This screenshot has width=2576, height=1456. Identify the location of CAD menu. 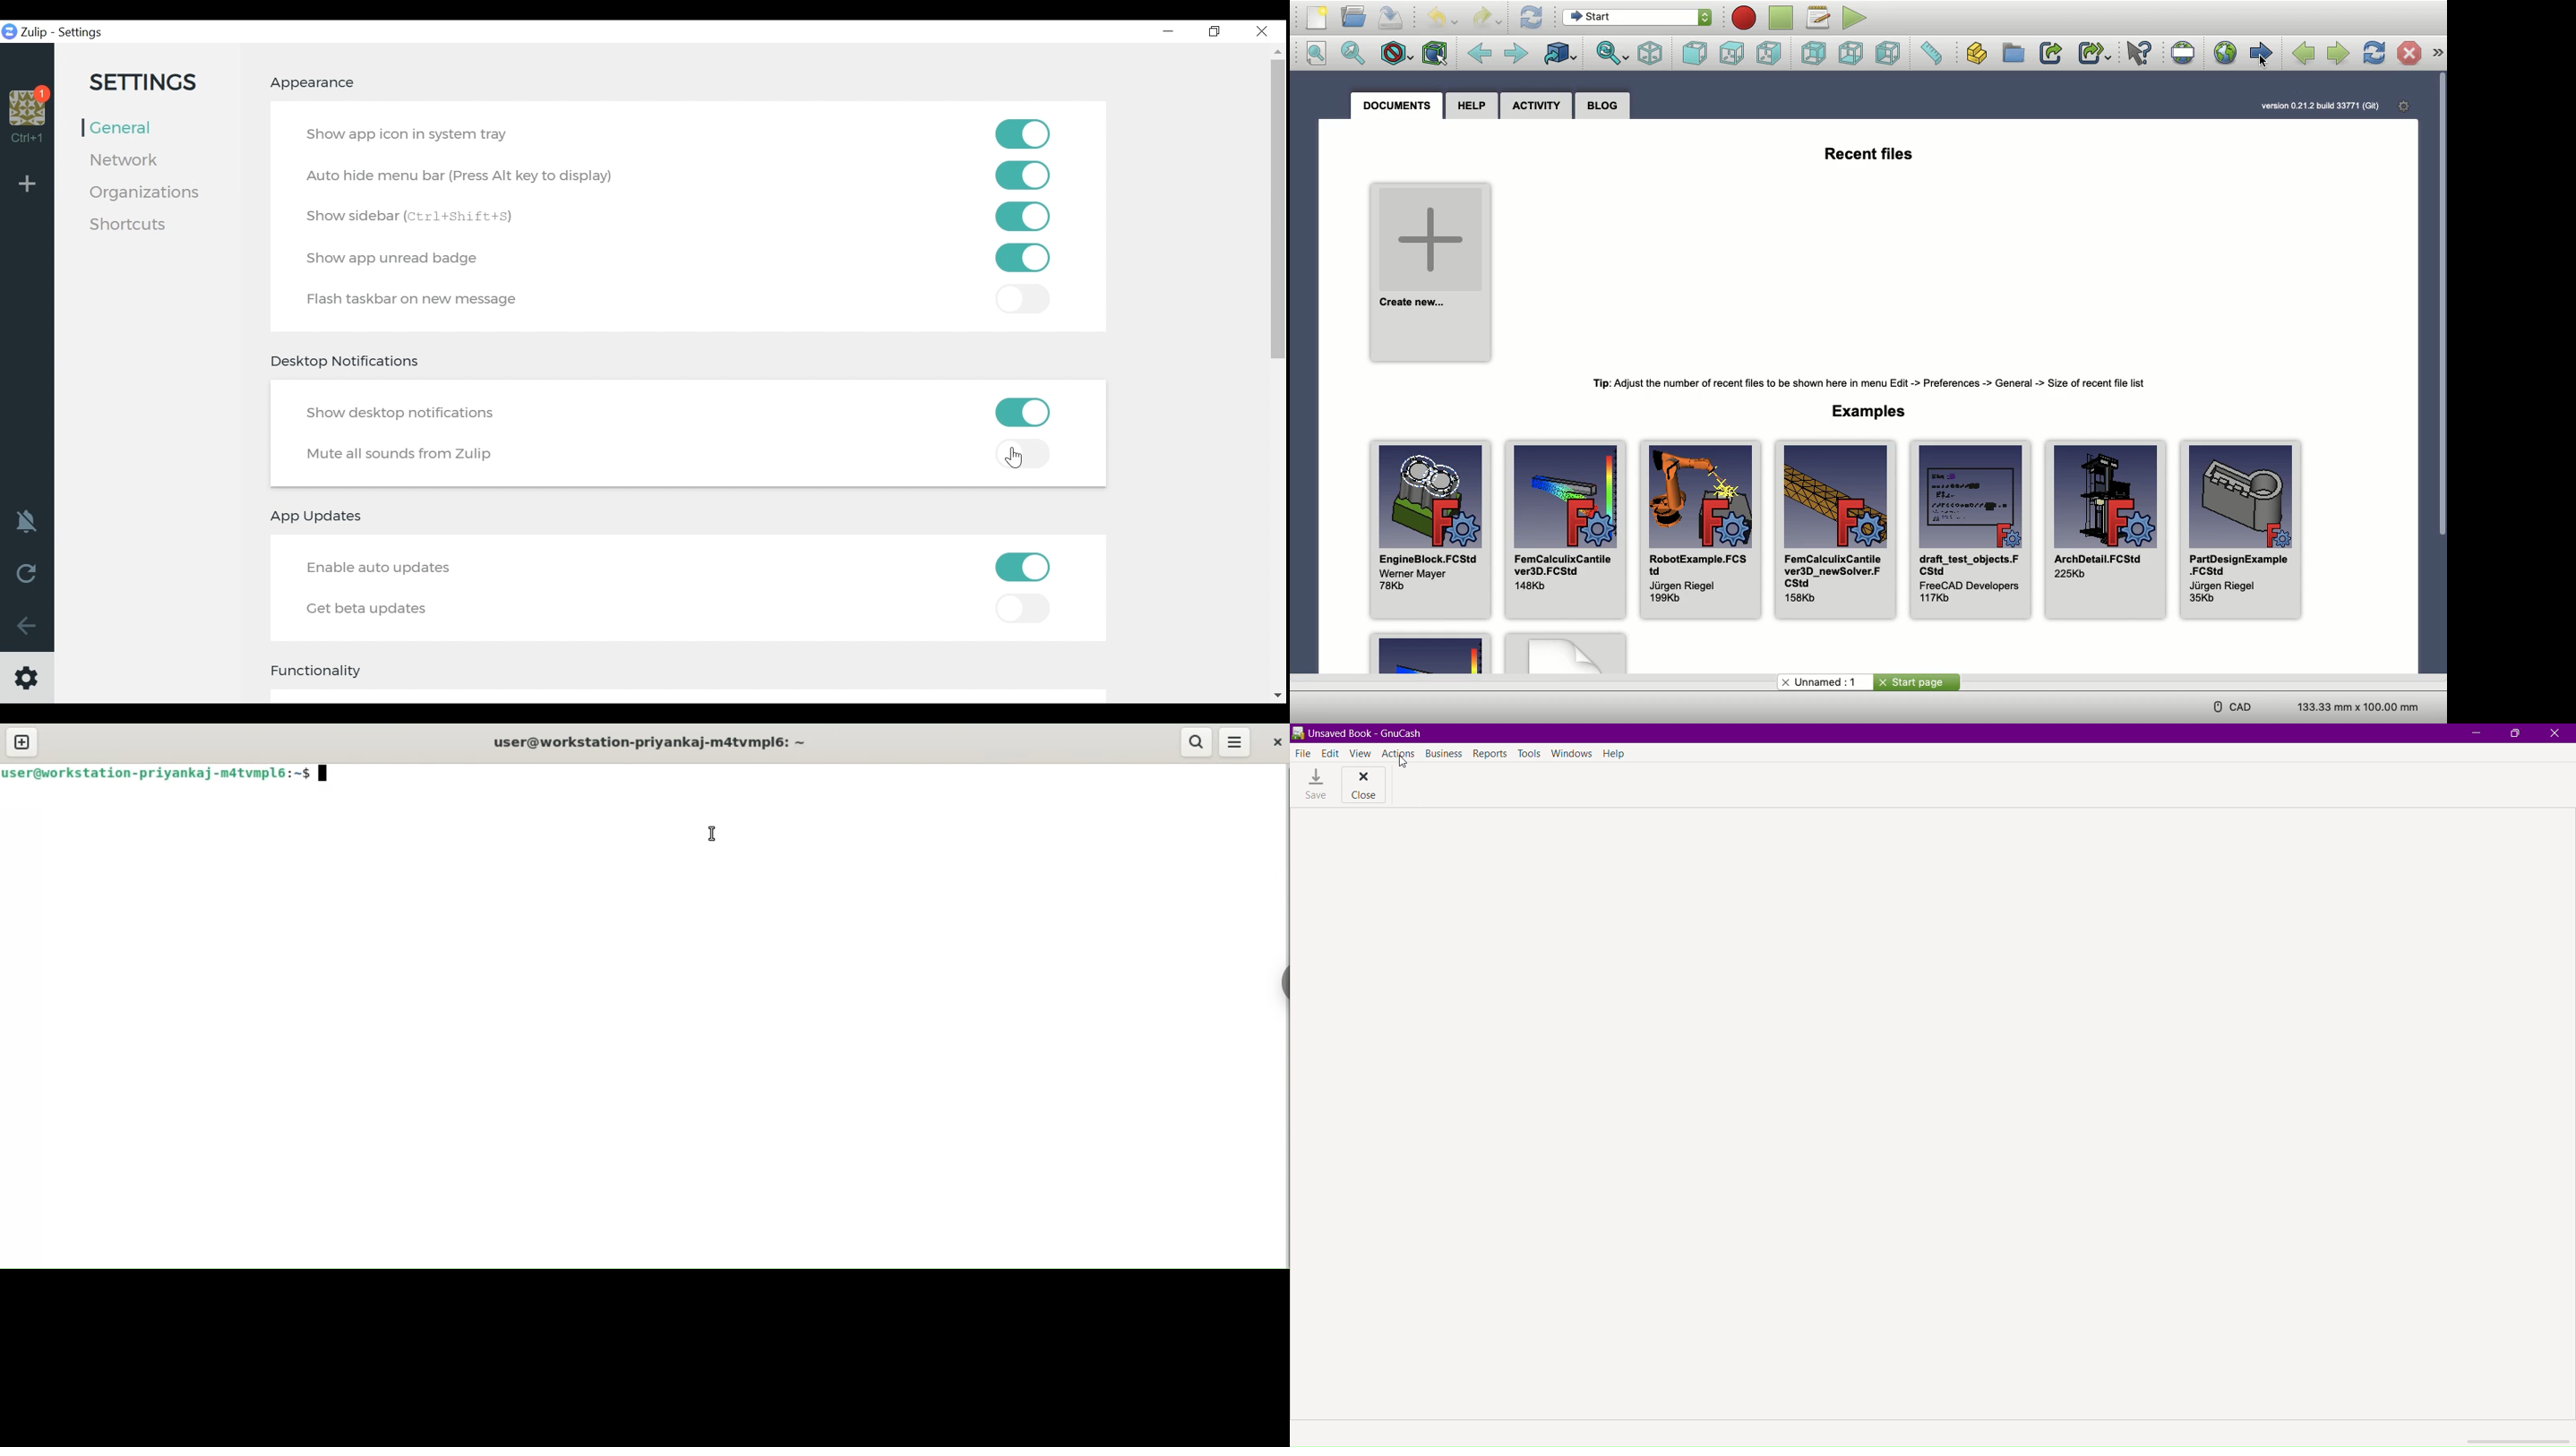
(2231, 707).